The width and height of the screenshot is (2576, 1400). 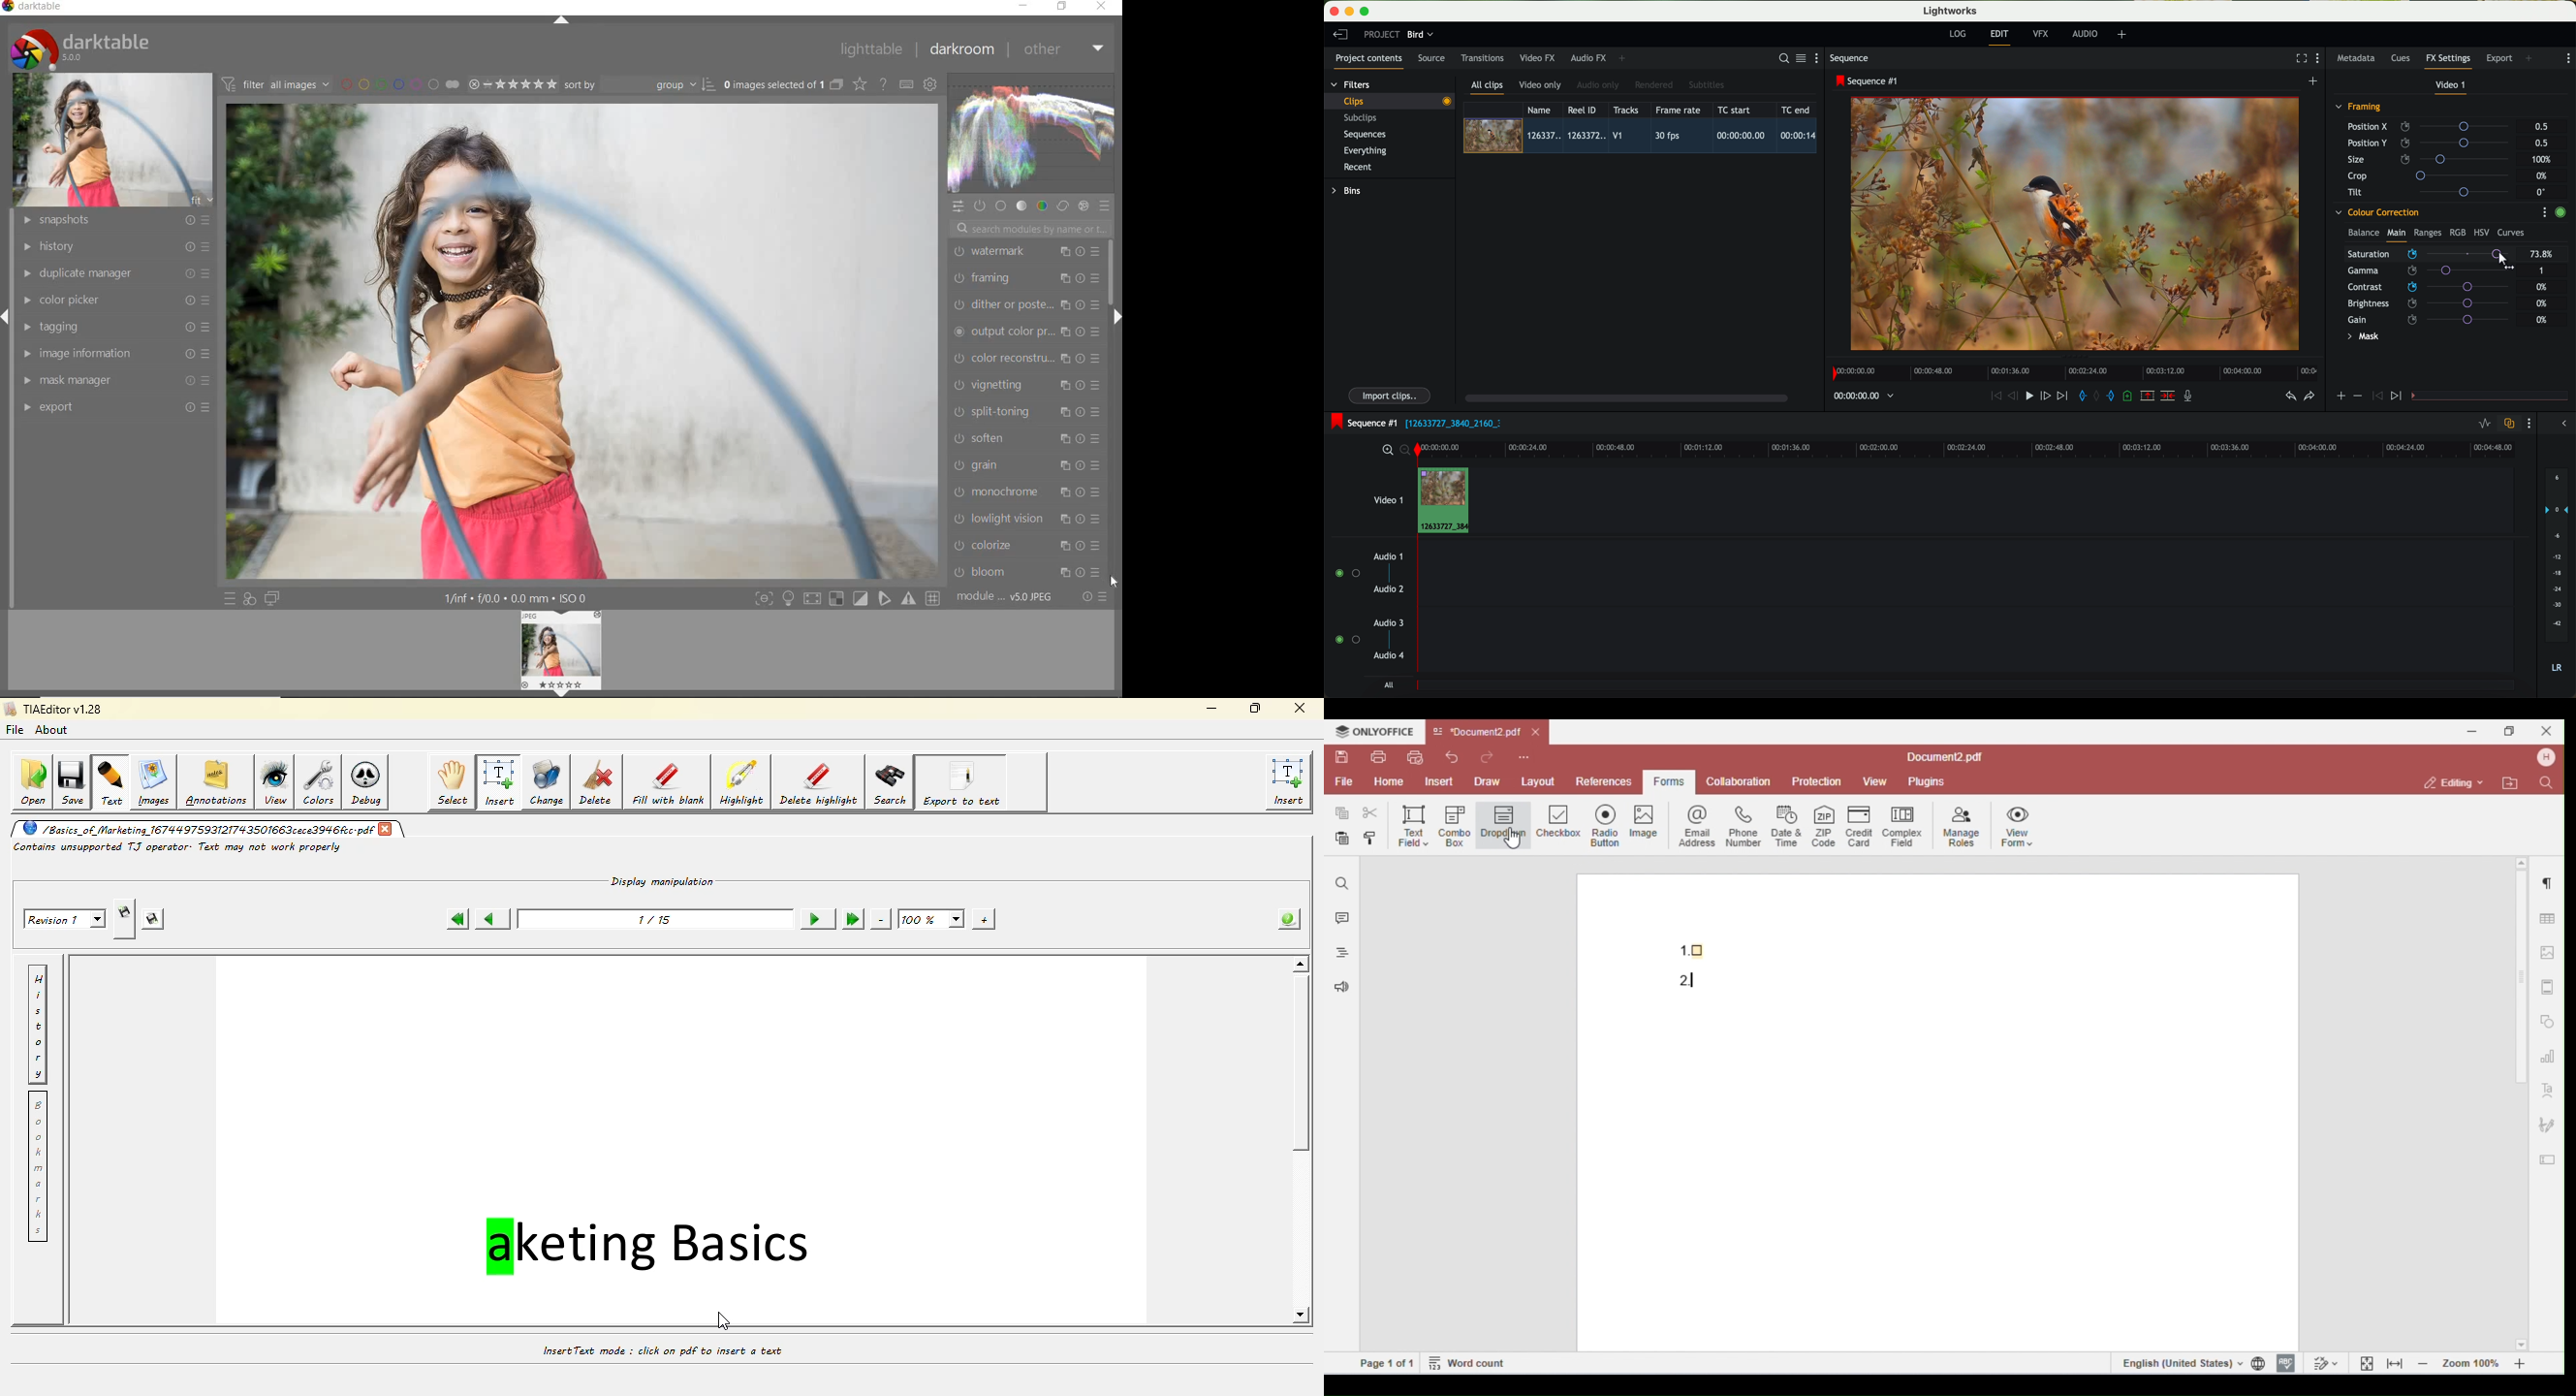 I want to click on other, so click(x=1064, y=49).